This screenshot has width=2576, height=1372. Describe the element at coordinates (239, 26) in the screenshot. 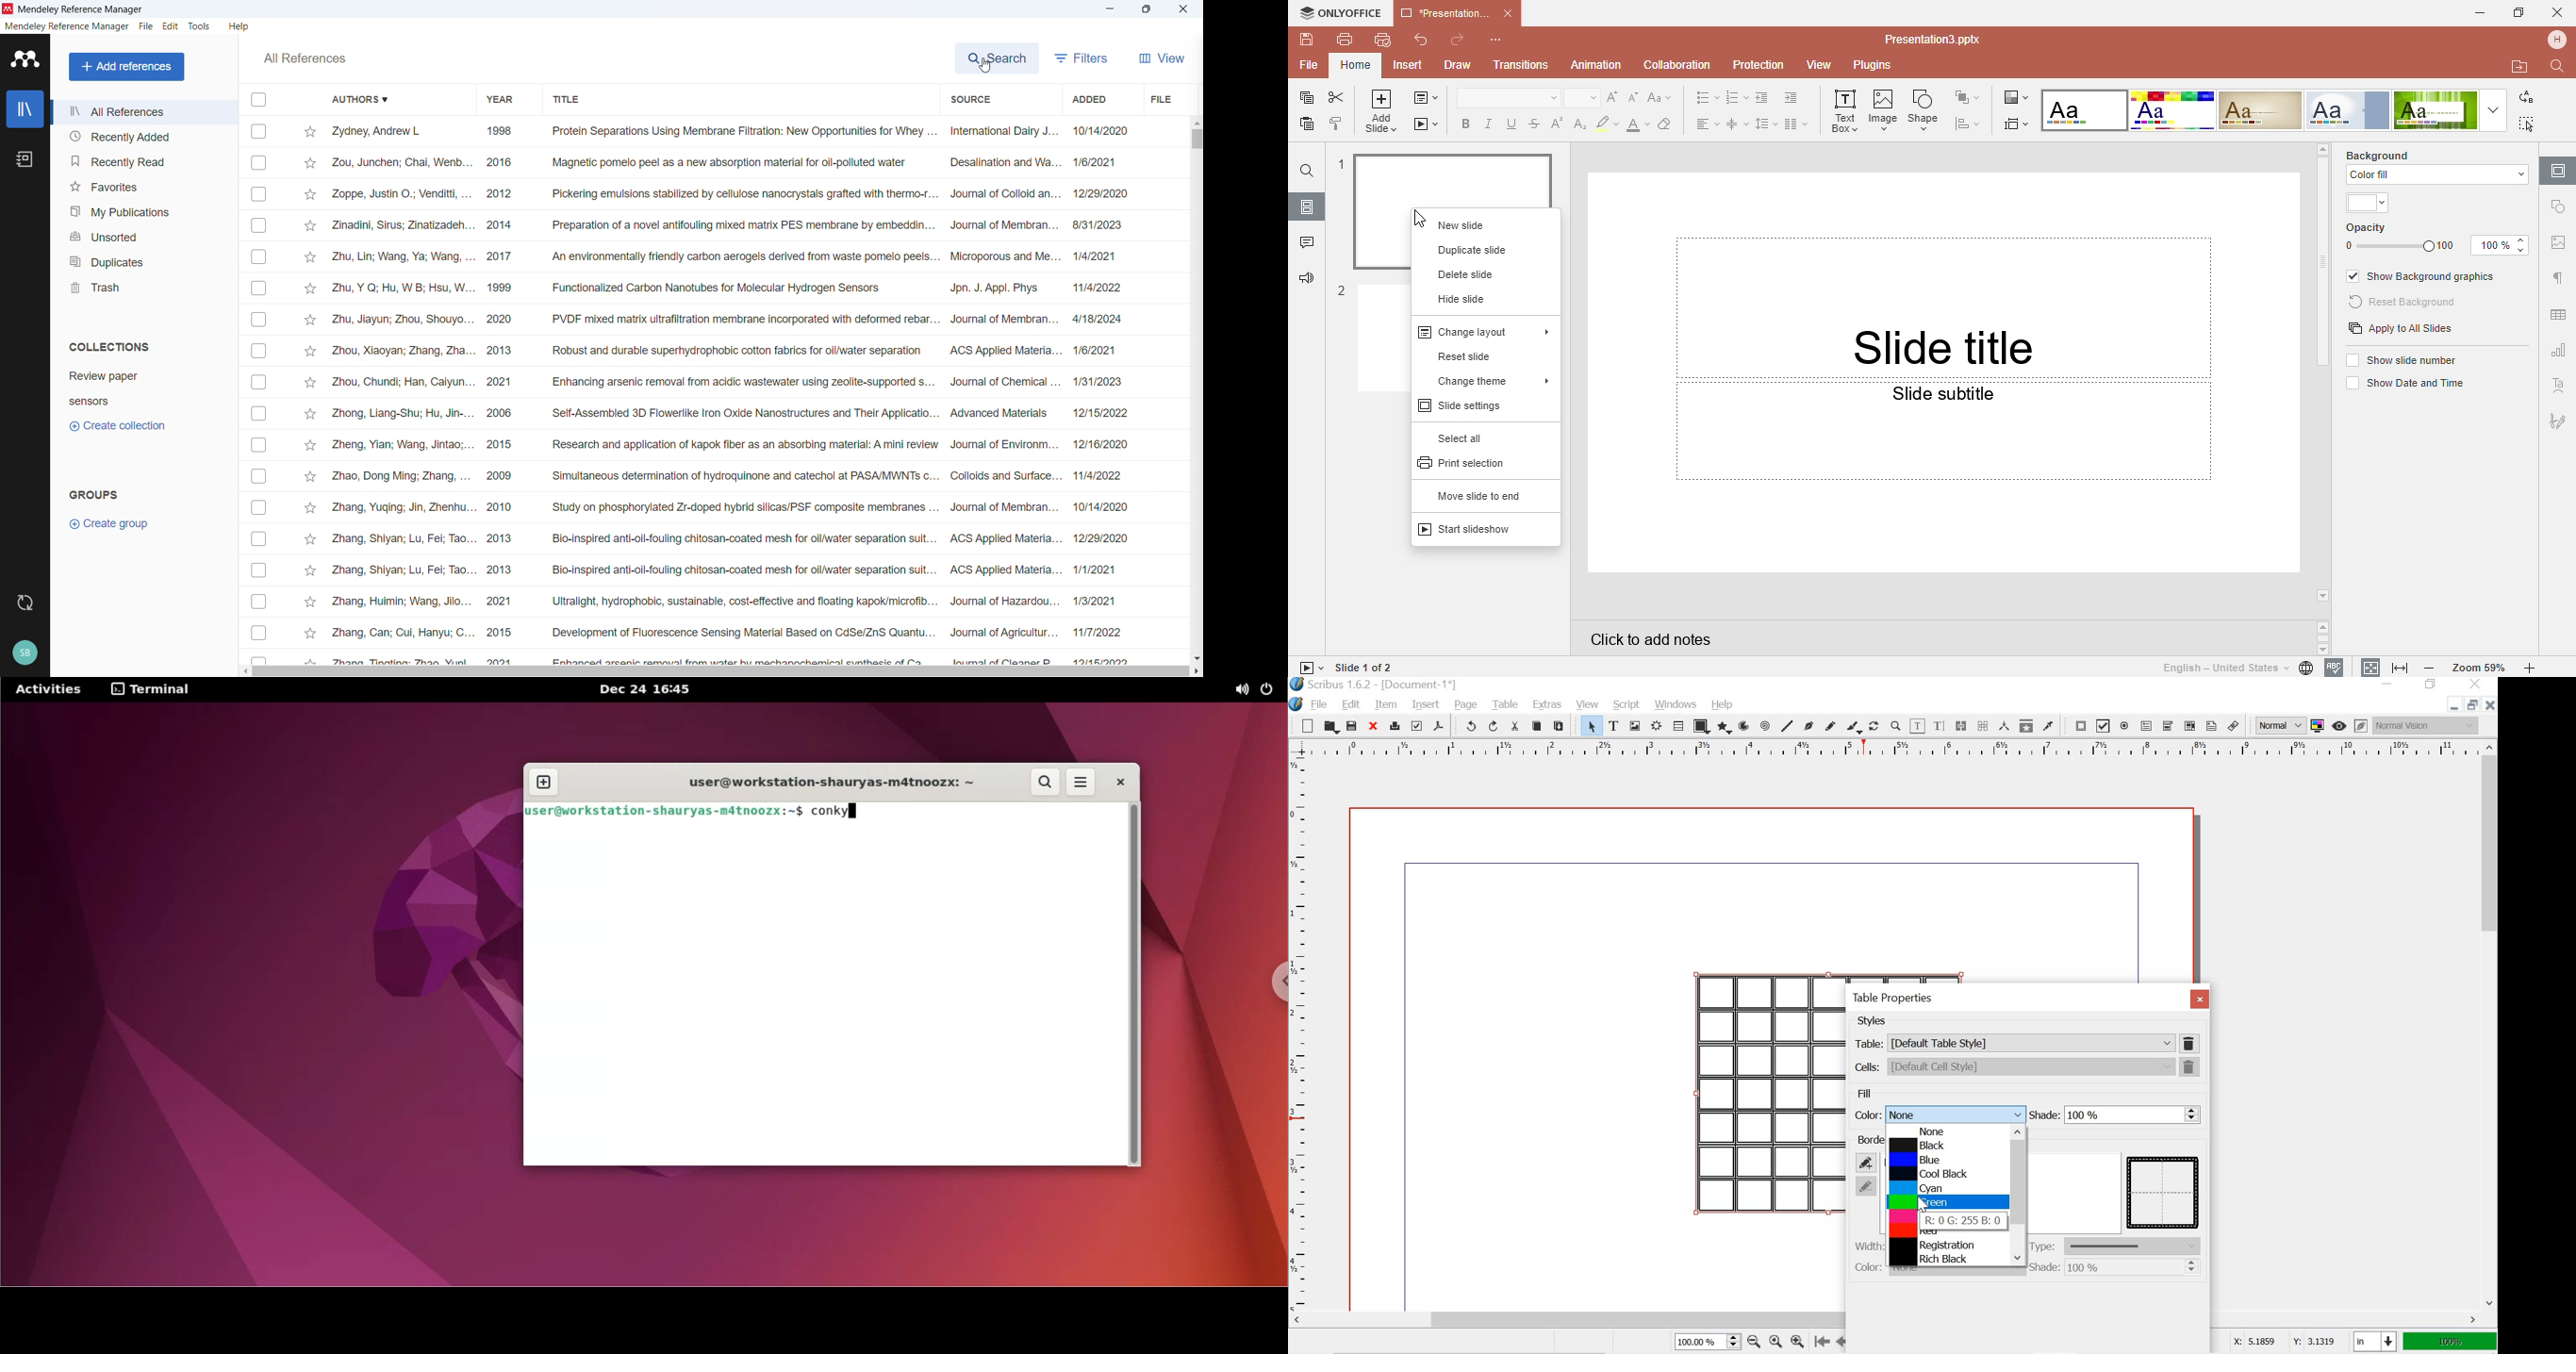

I see `help` at that location.